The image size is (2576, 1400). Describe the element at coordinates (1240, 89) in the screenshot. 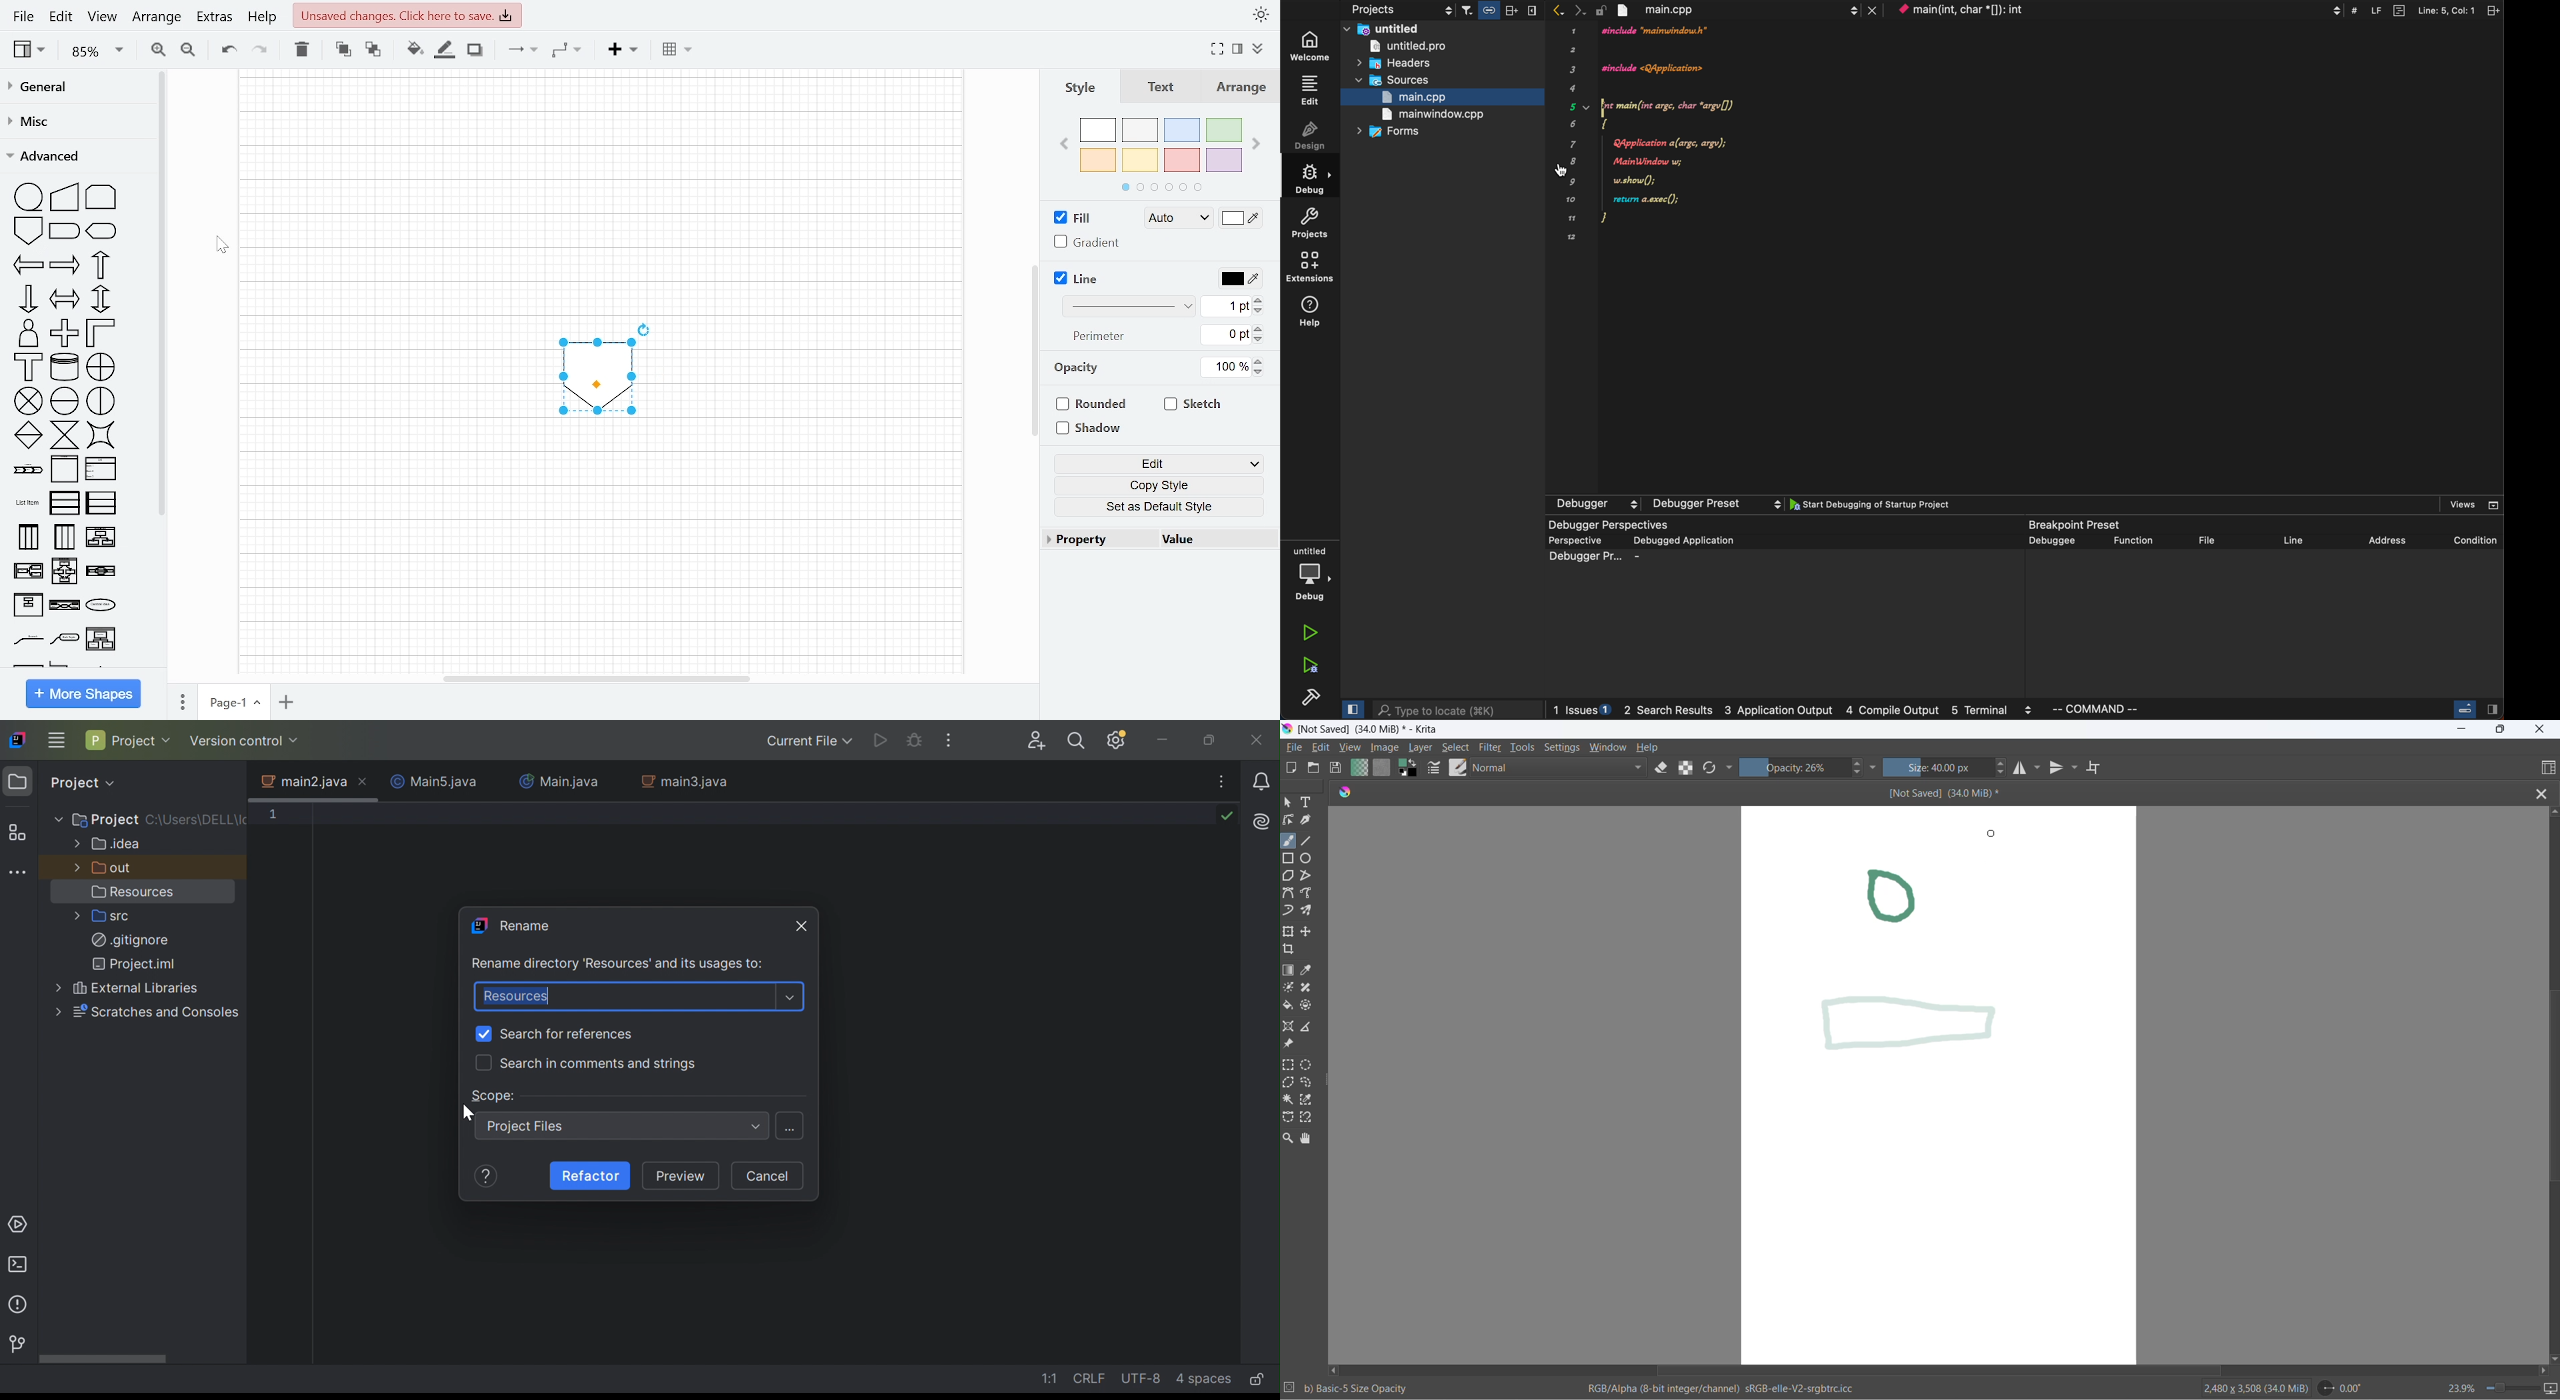

I see `Arrange` at that location.